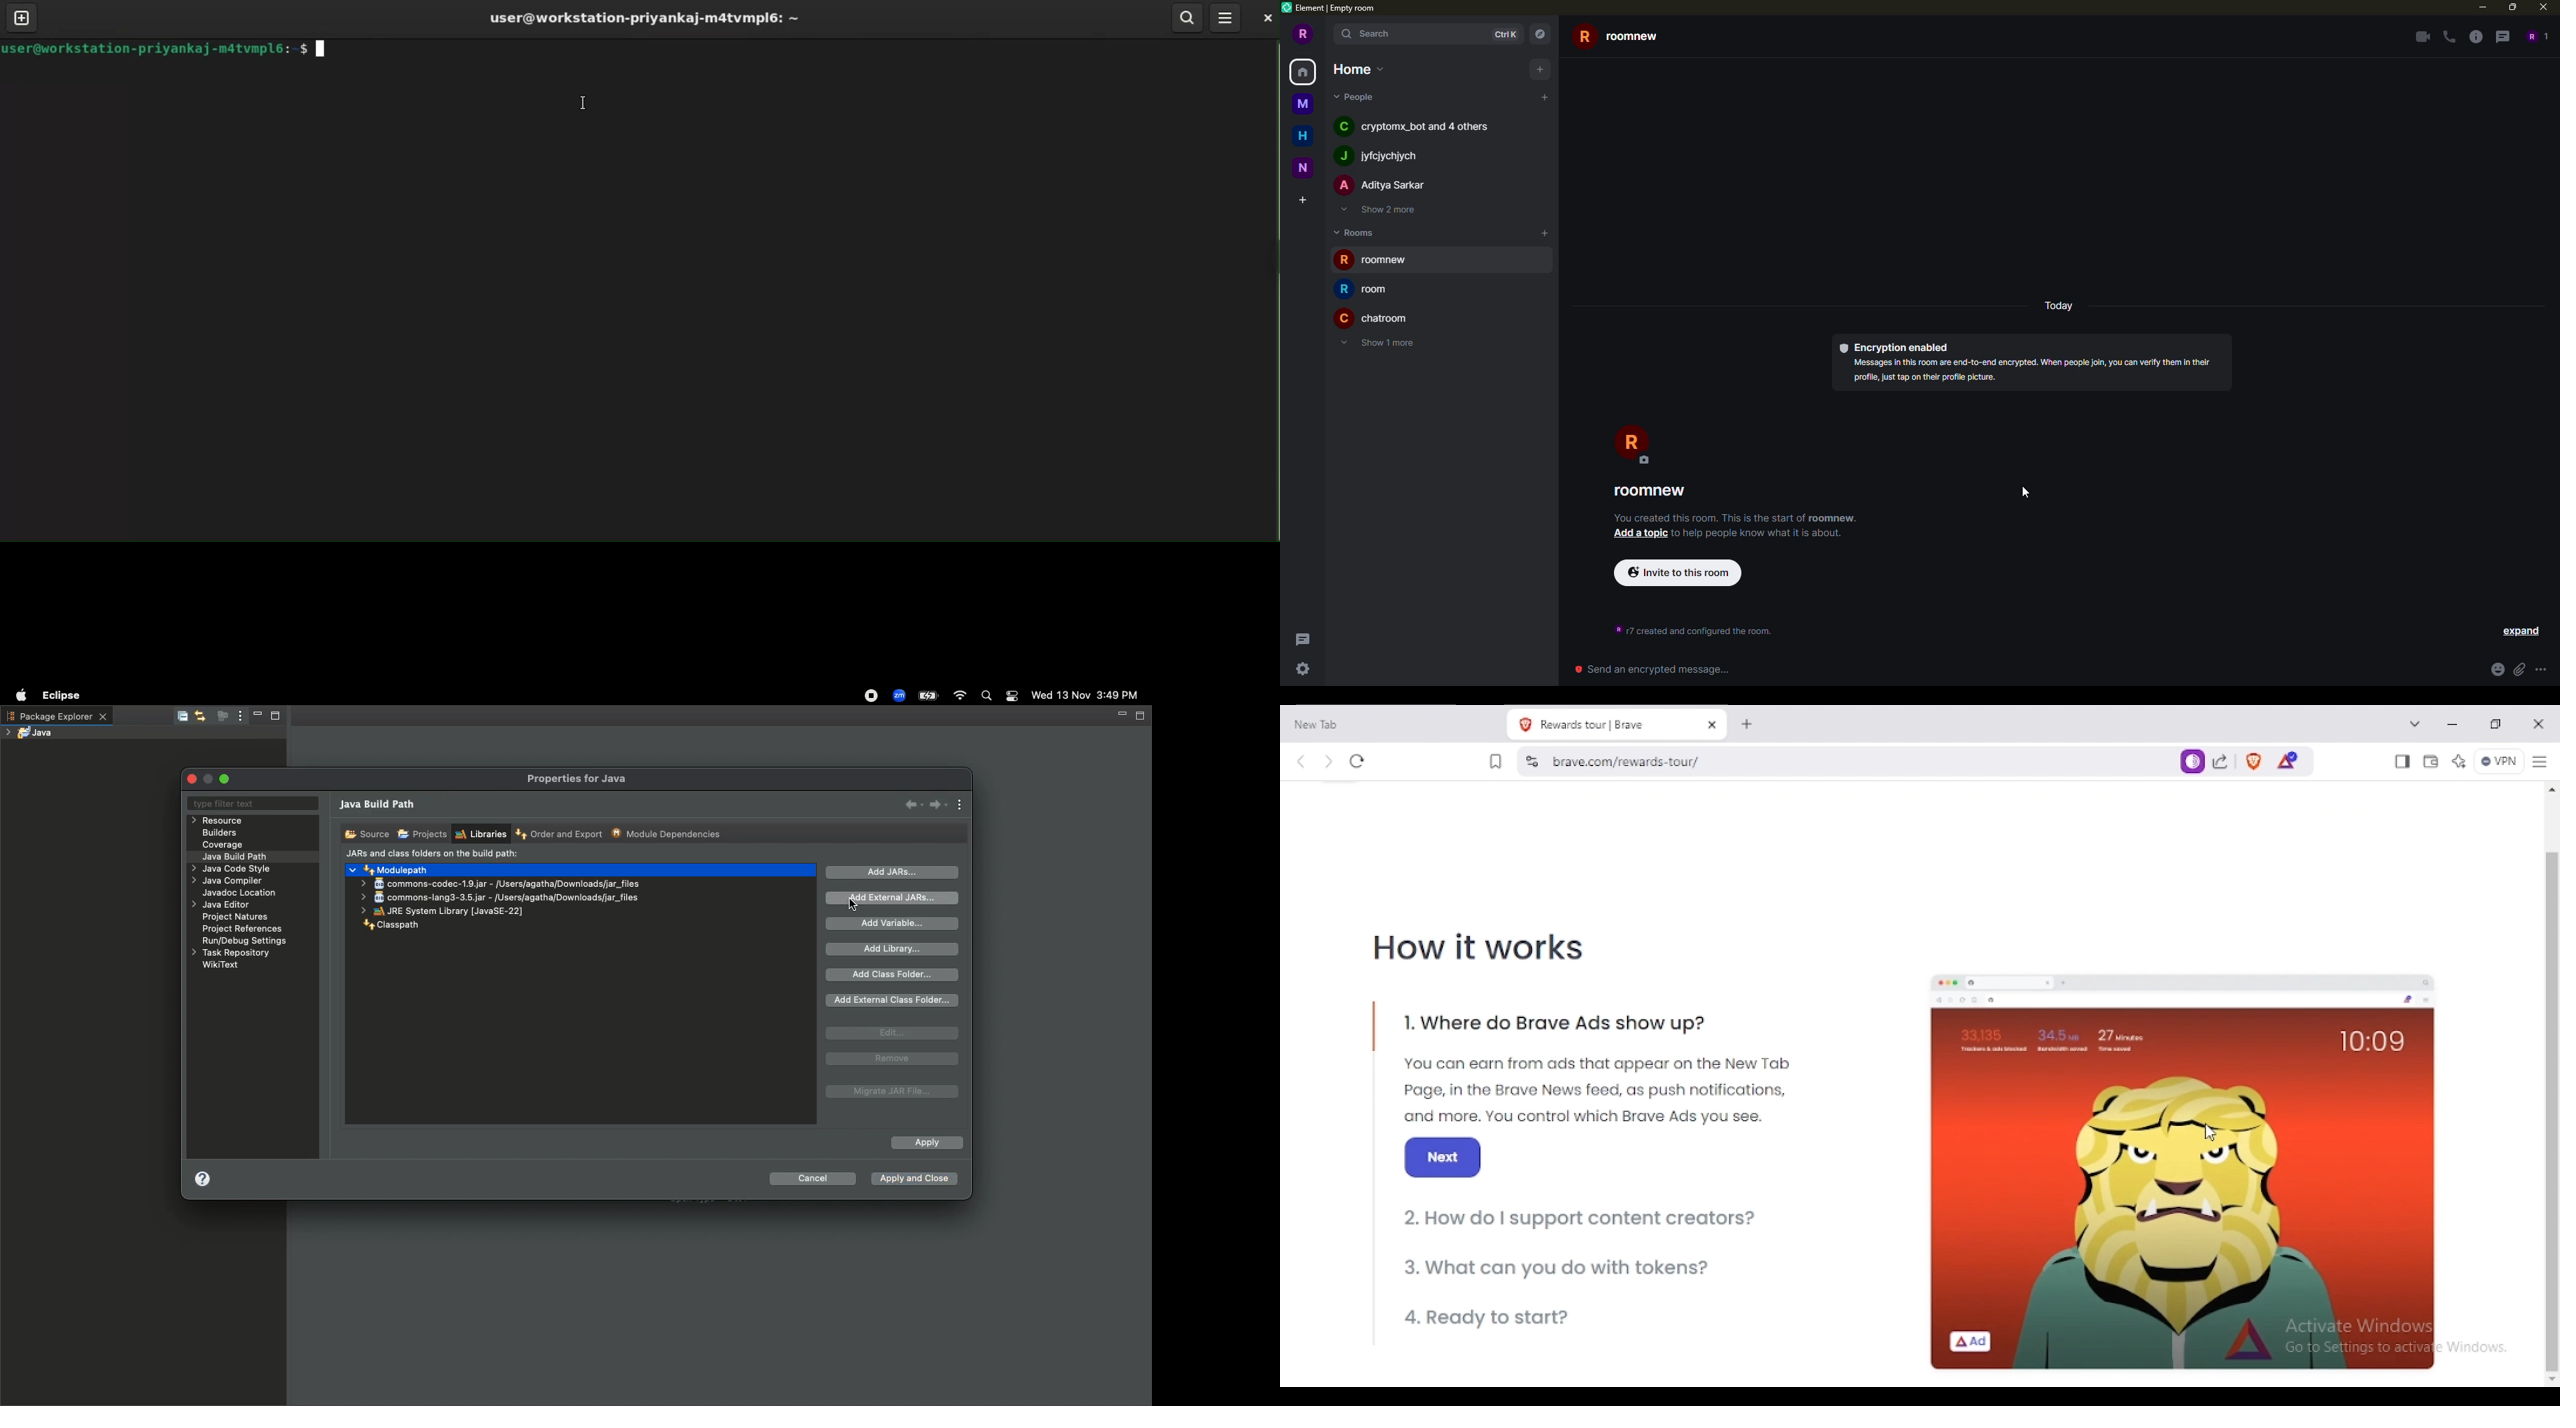 This screenshot has height=1428, width=2576. Describe the element at coordinates (1748, 725) in the screenshot. I see `add tab` at that location.